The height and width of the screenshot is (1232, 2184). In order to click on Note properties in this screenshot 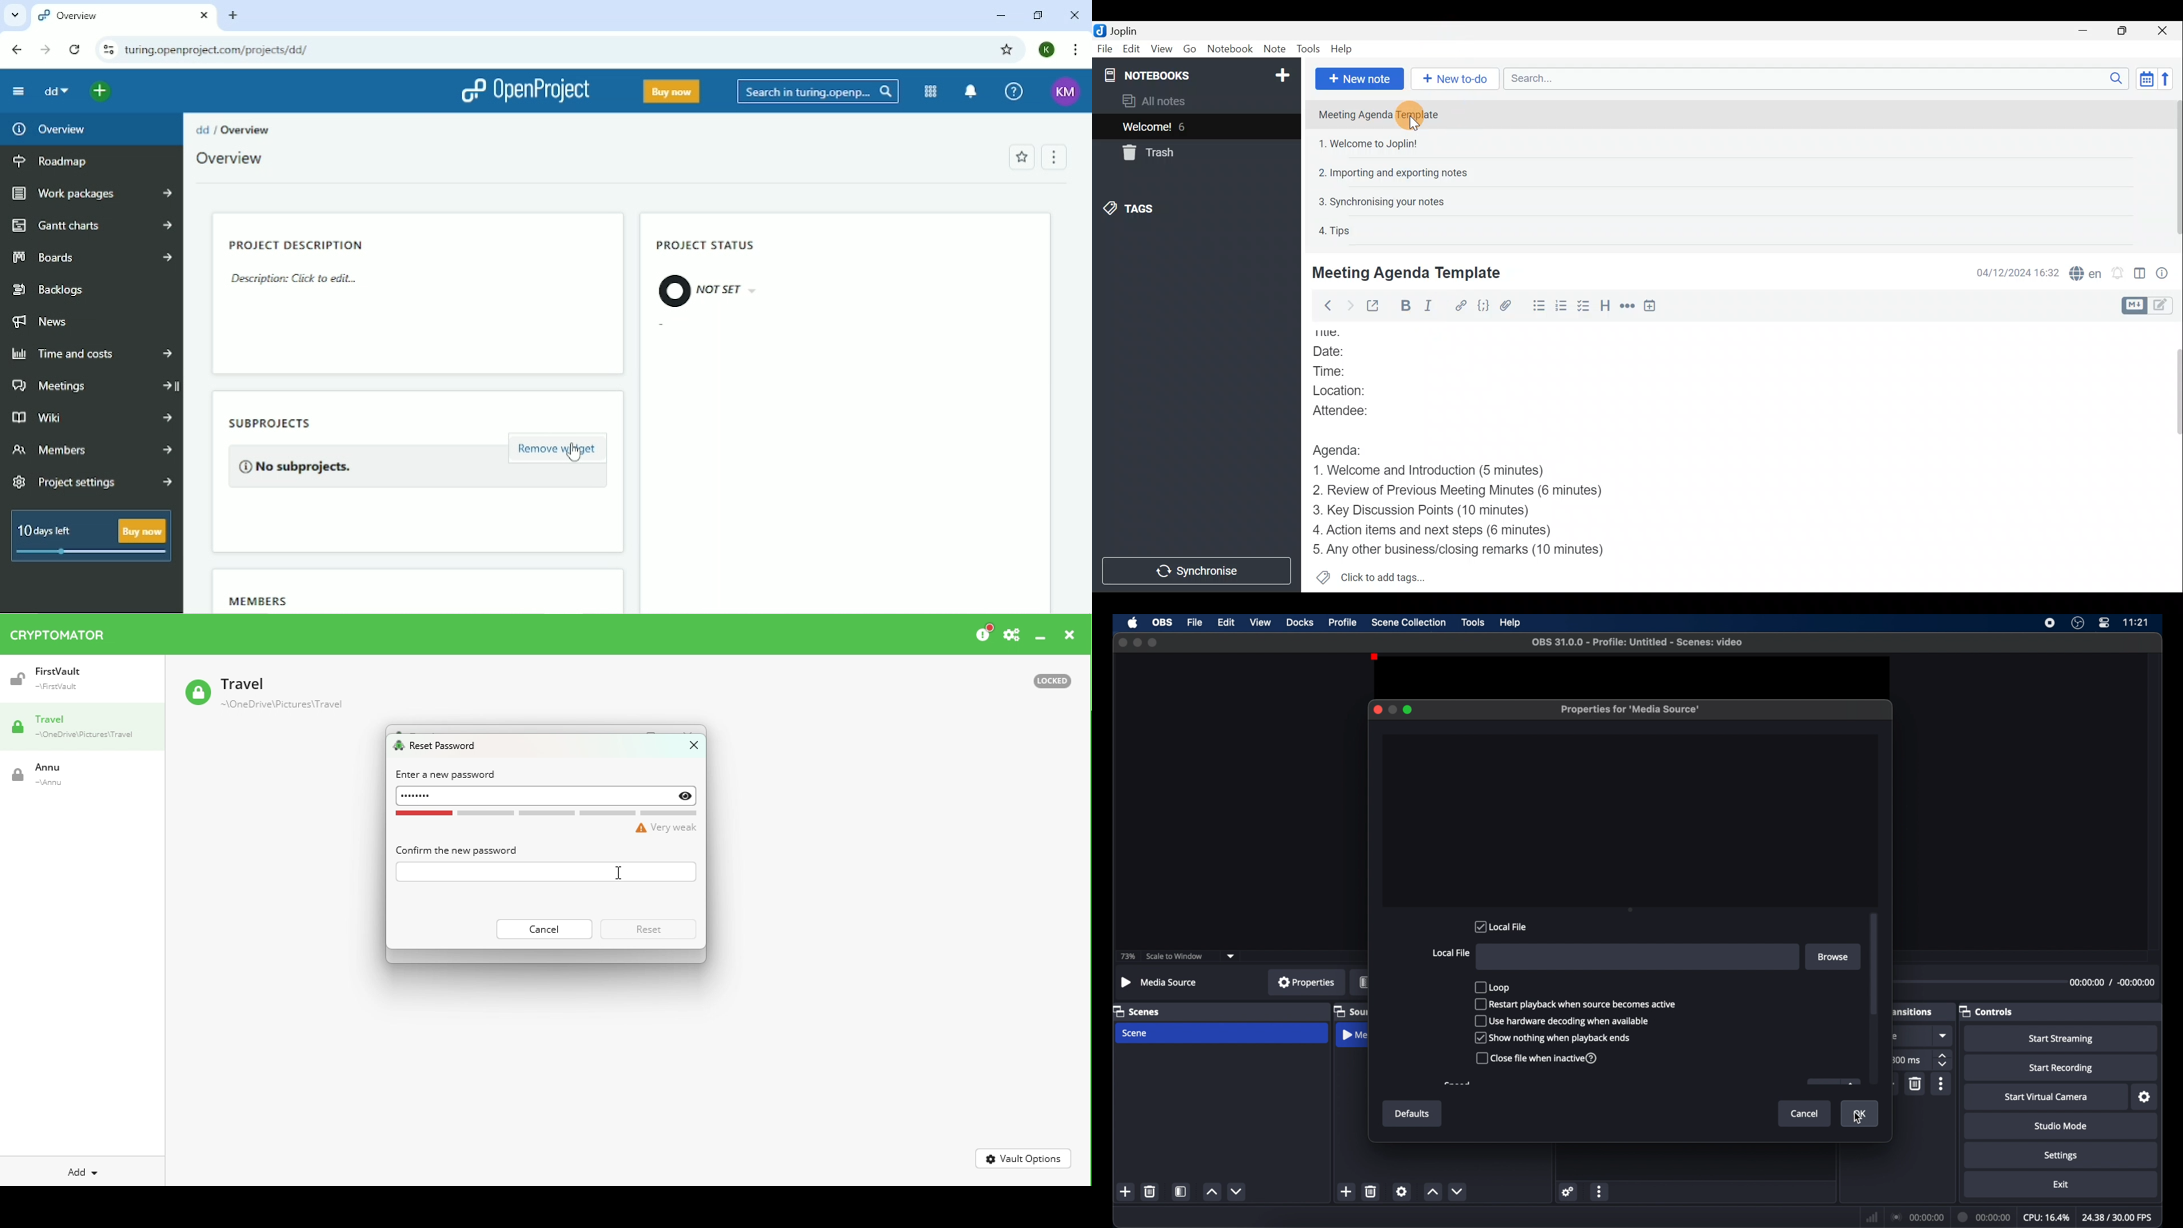, I will do `click(2166, 272)`.